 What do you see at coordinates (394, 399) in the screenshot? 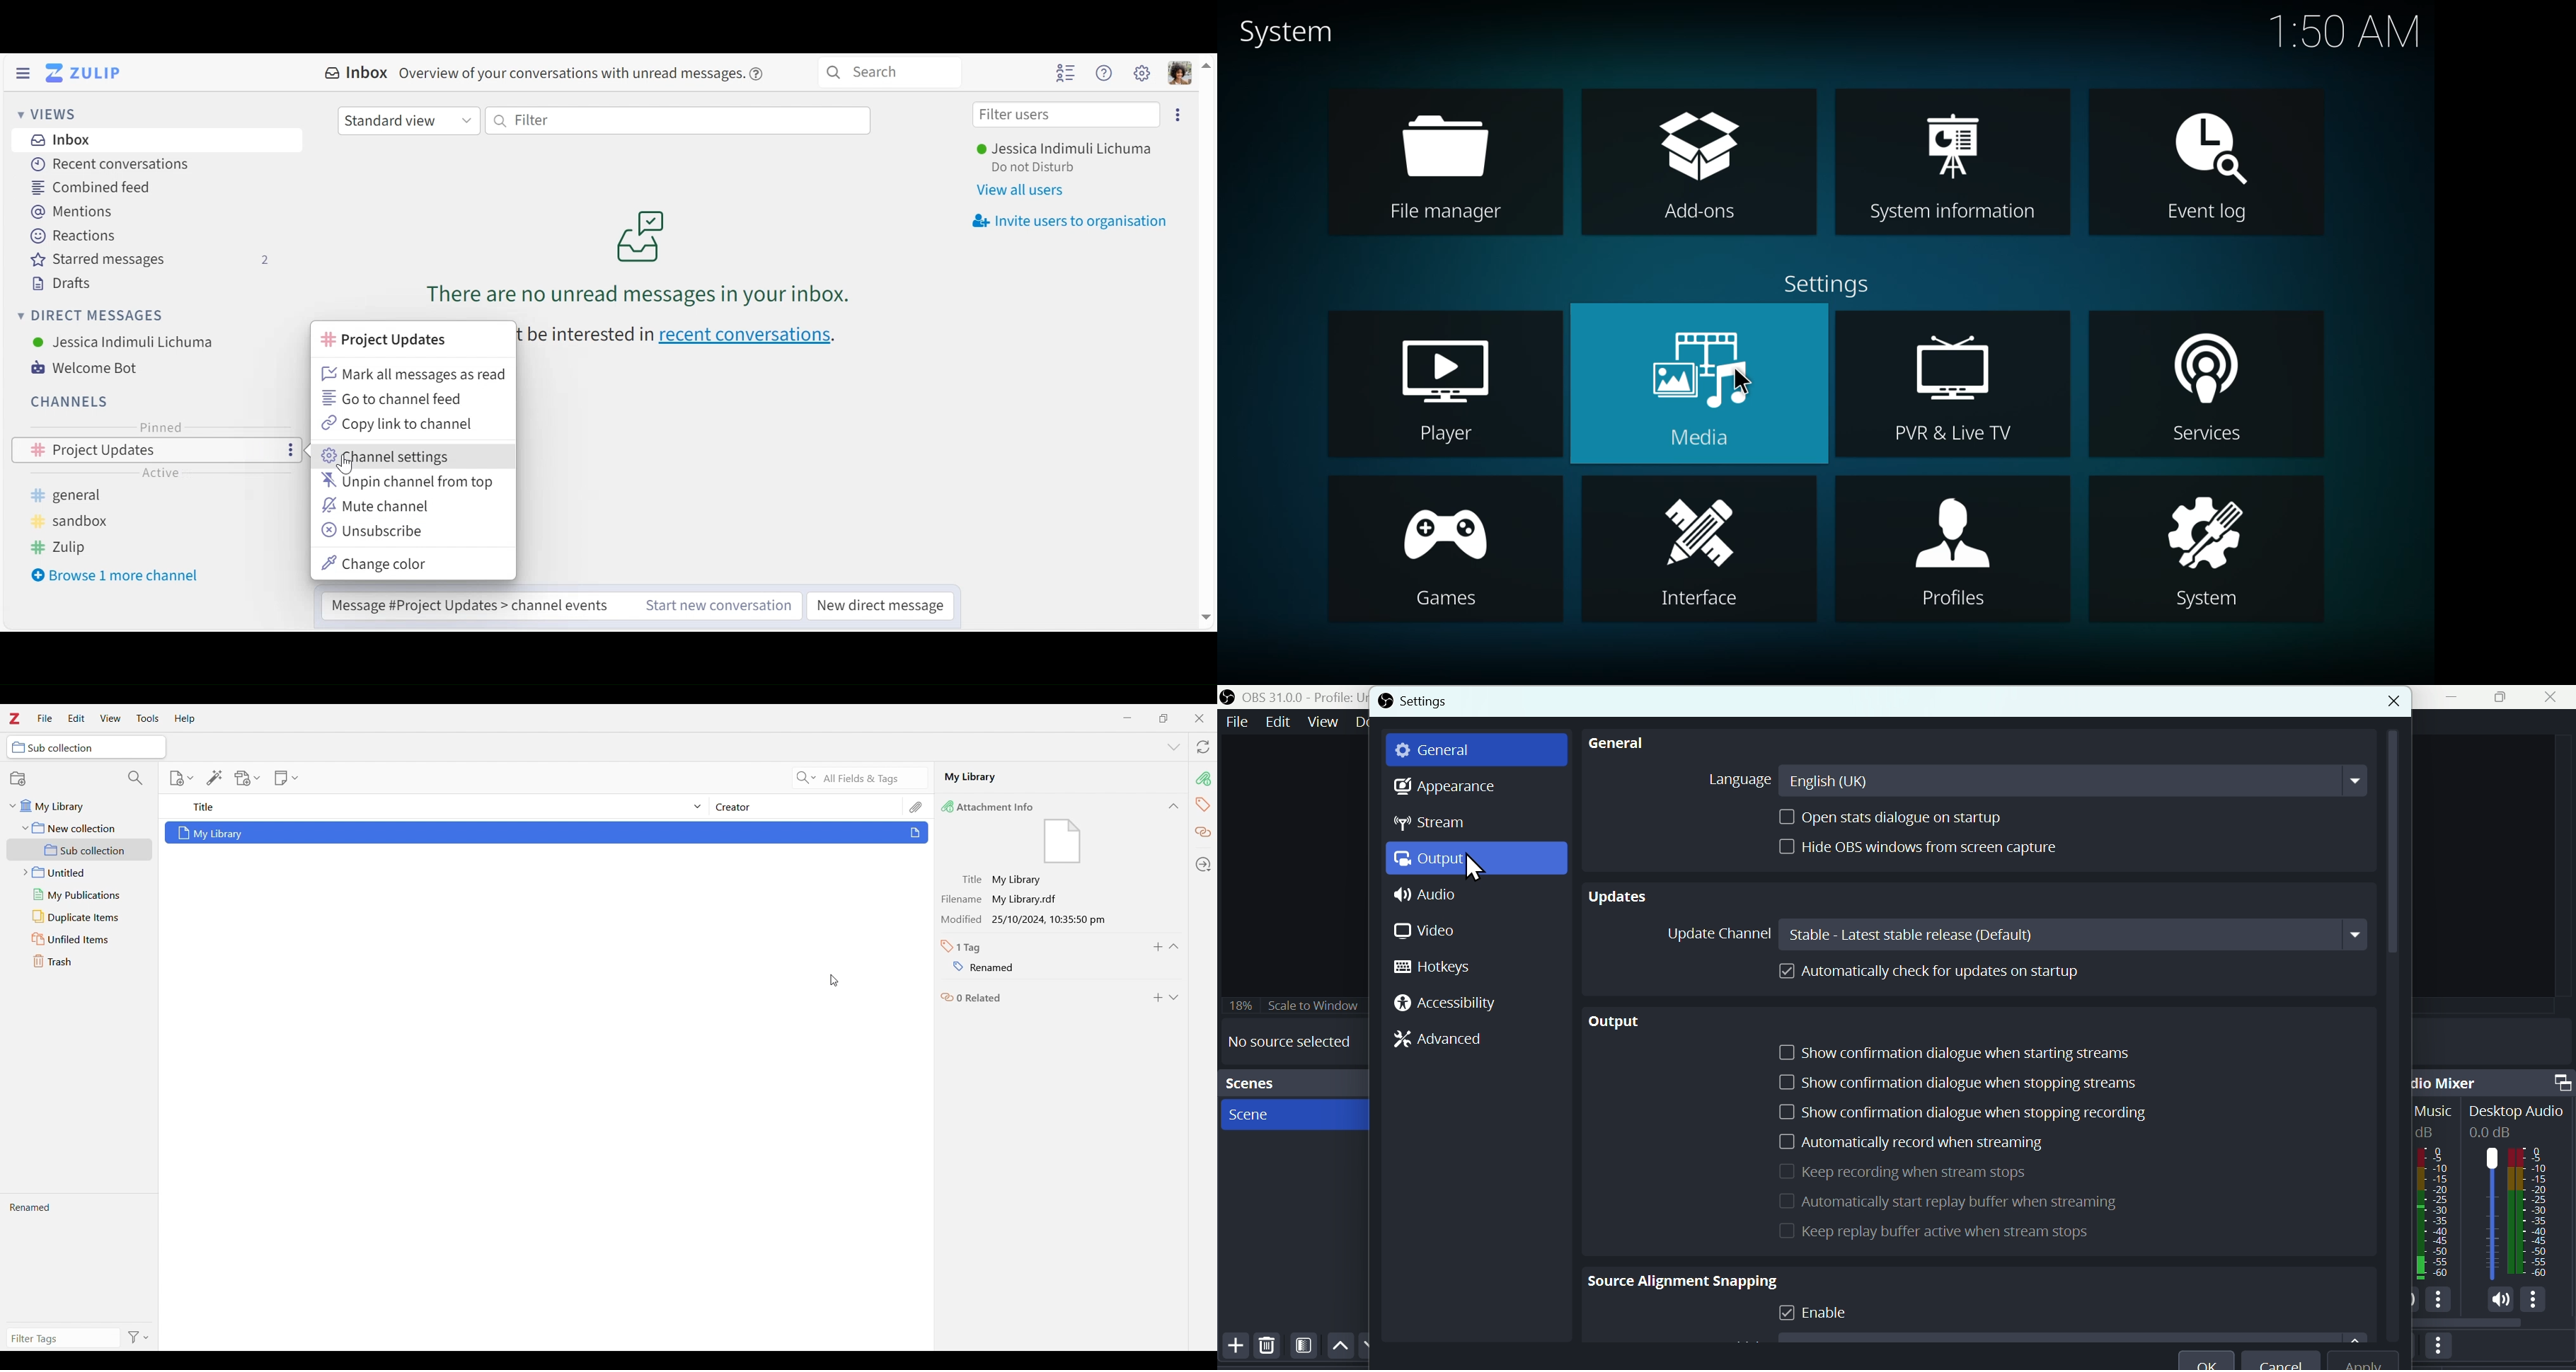
I see `Go to Feed` at bounding box center [394, 399].